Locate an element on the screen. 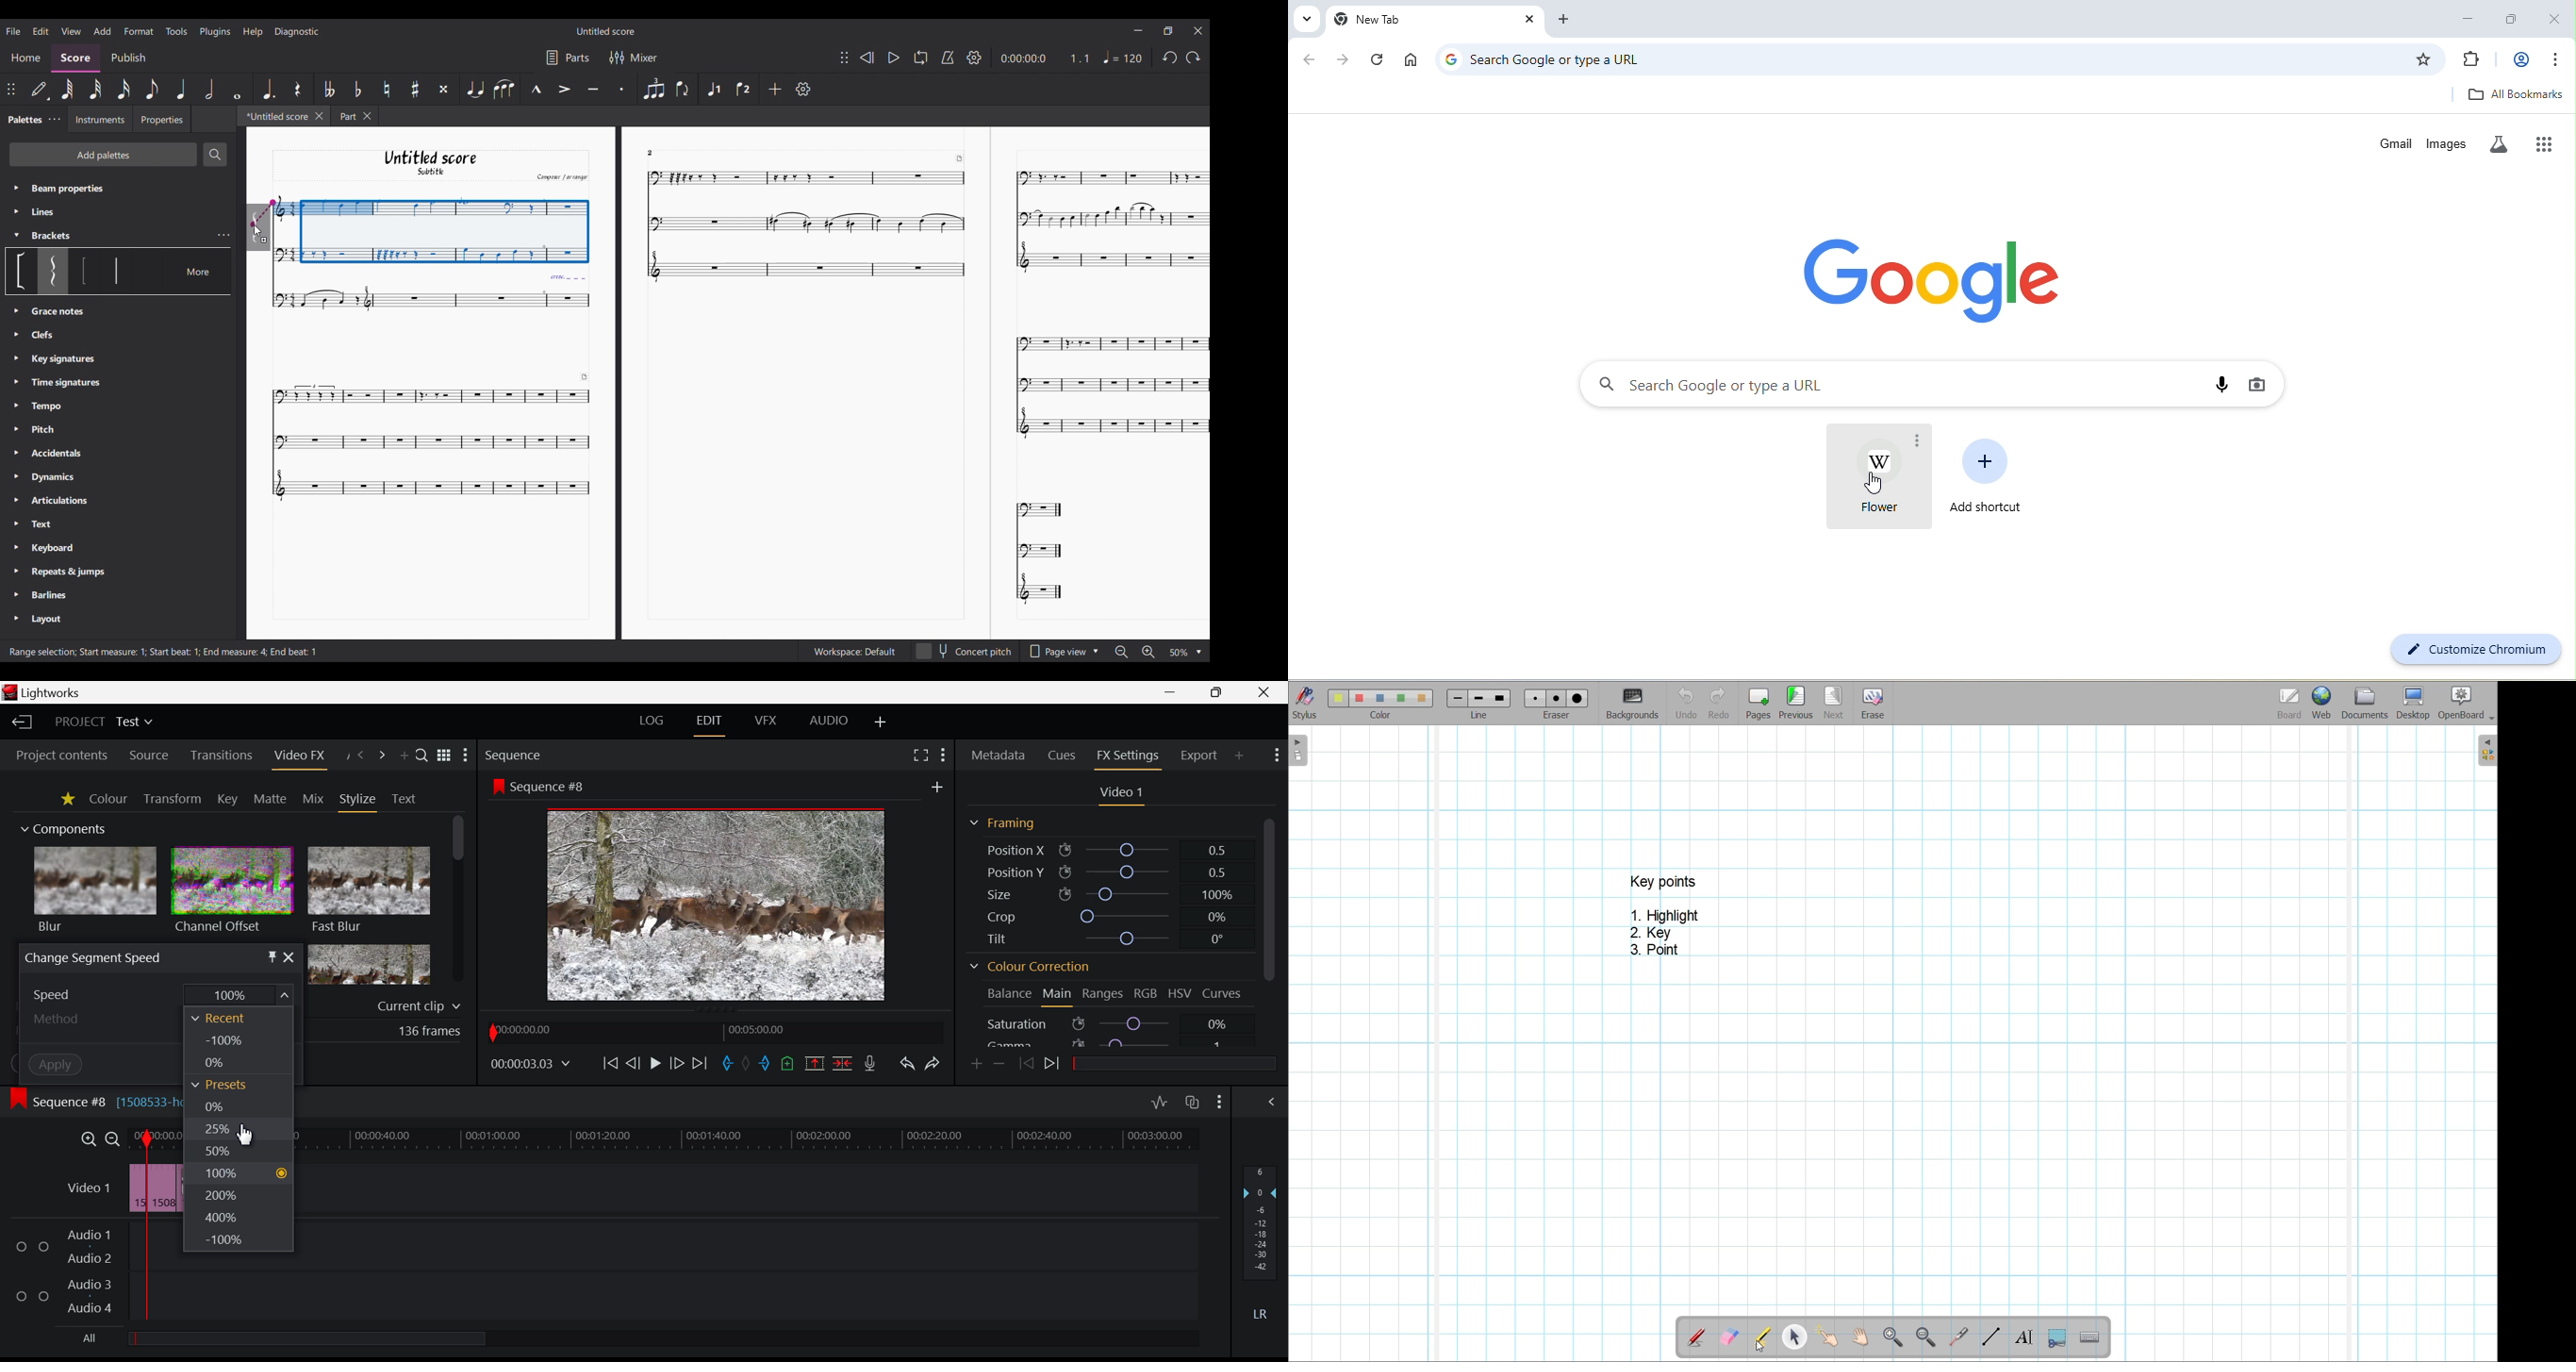 Image resolution: width=2576 pixels, height=1372 pixels. color4 is located at coordinates (1400, 697).